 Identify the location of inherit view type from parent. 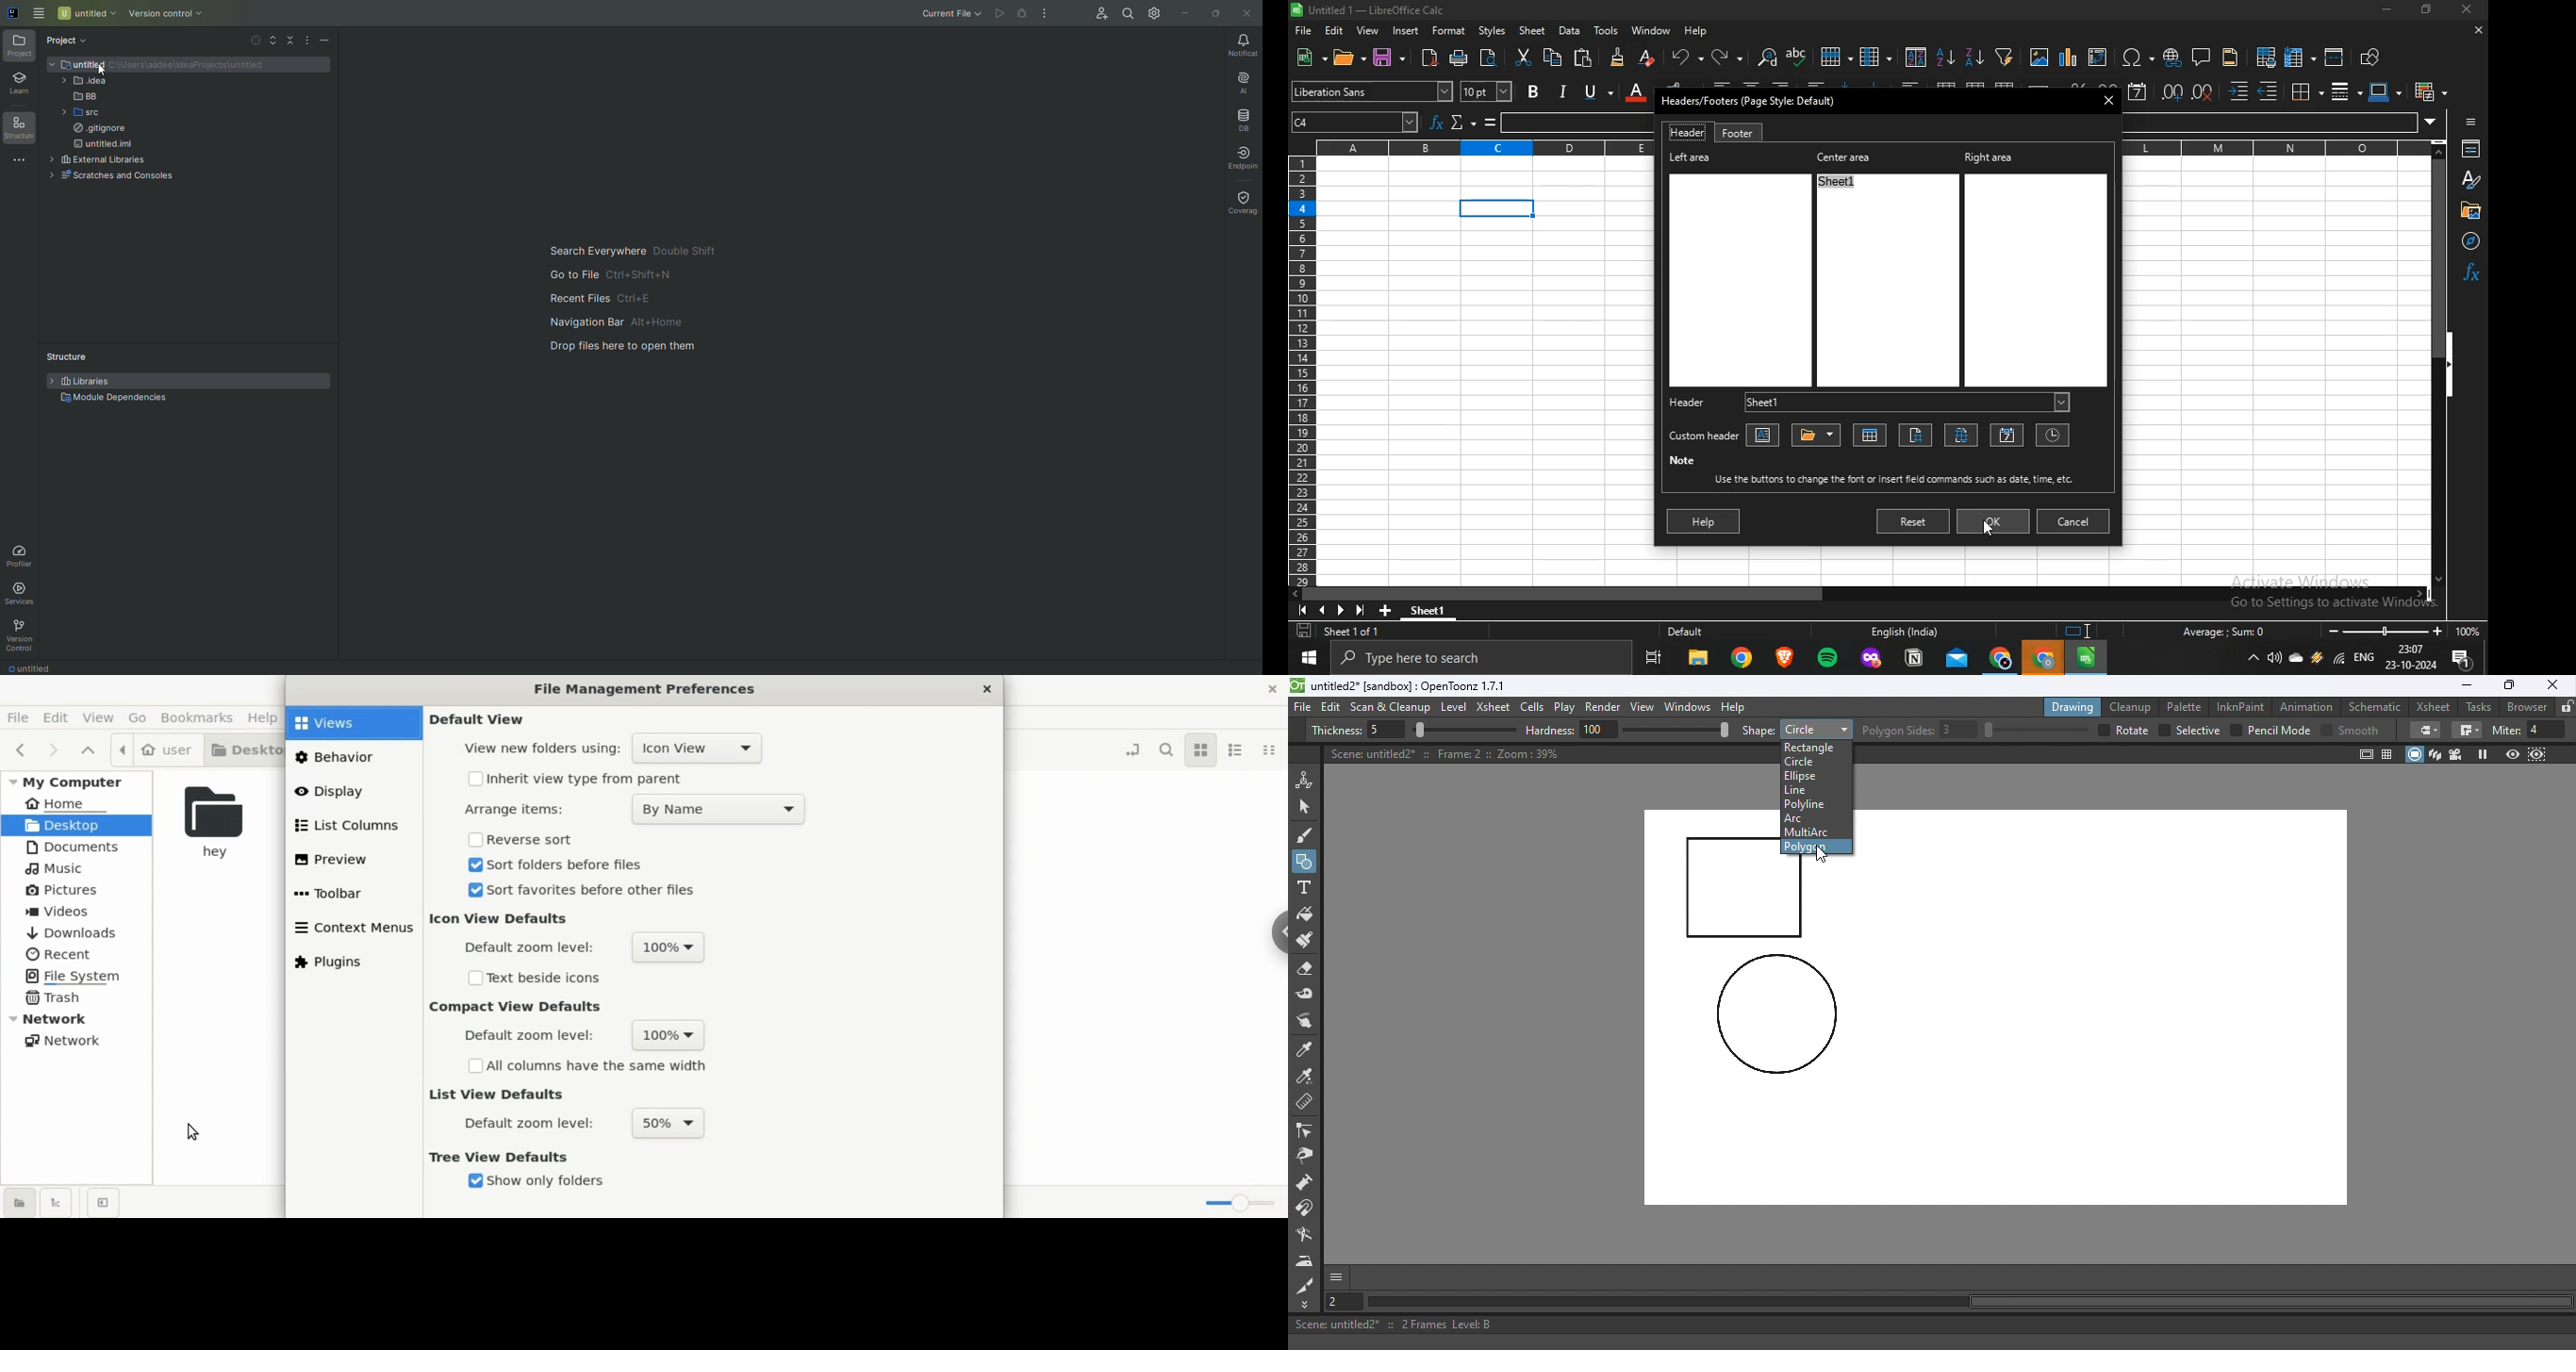
(595, 778).